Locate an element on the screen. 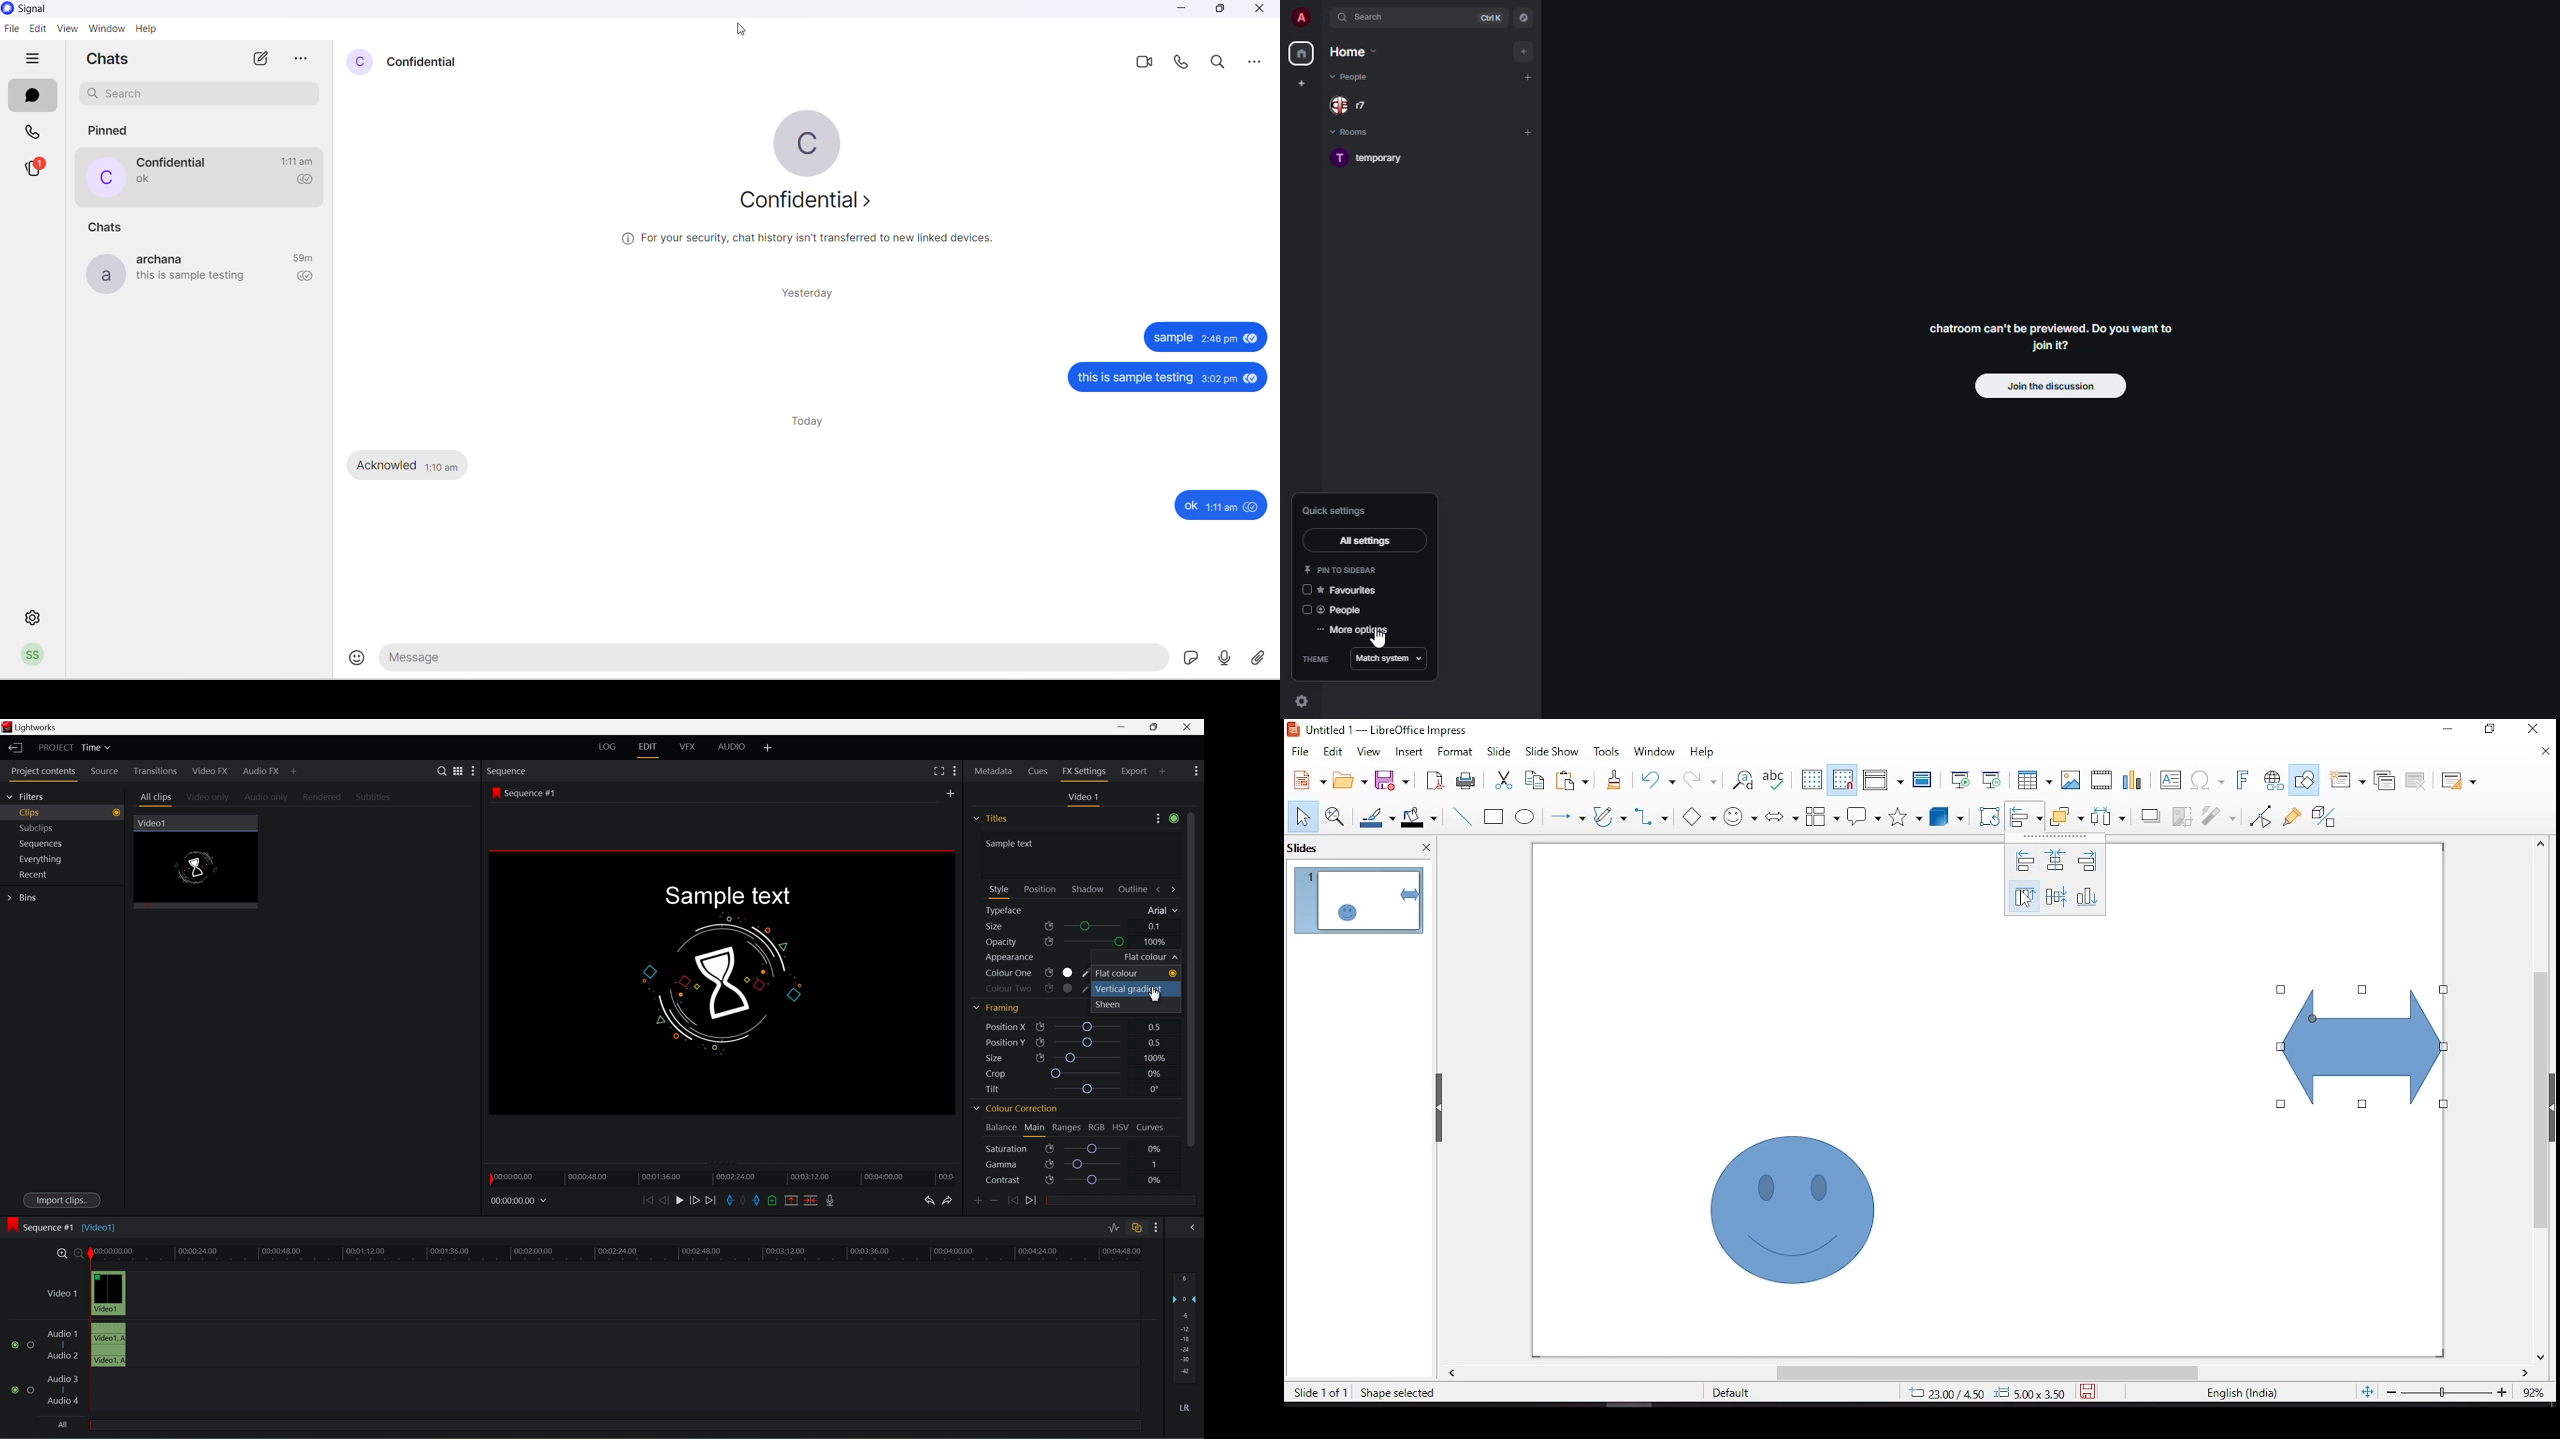 The height and width of the screenshot is (1456, 2576). vertical gradient is located at coordinates (1129, 989).